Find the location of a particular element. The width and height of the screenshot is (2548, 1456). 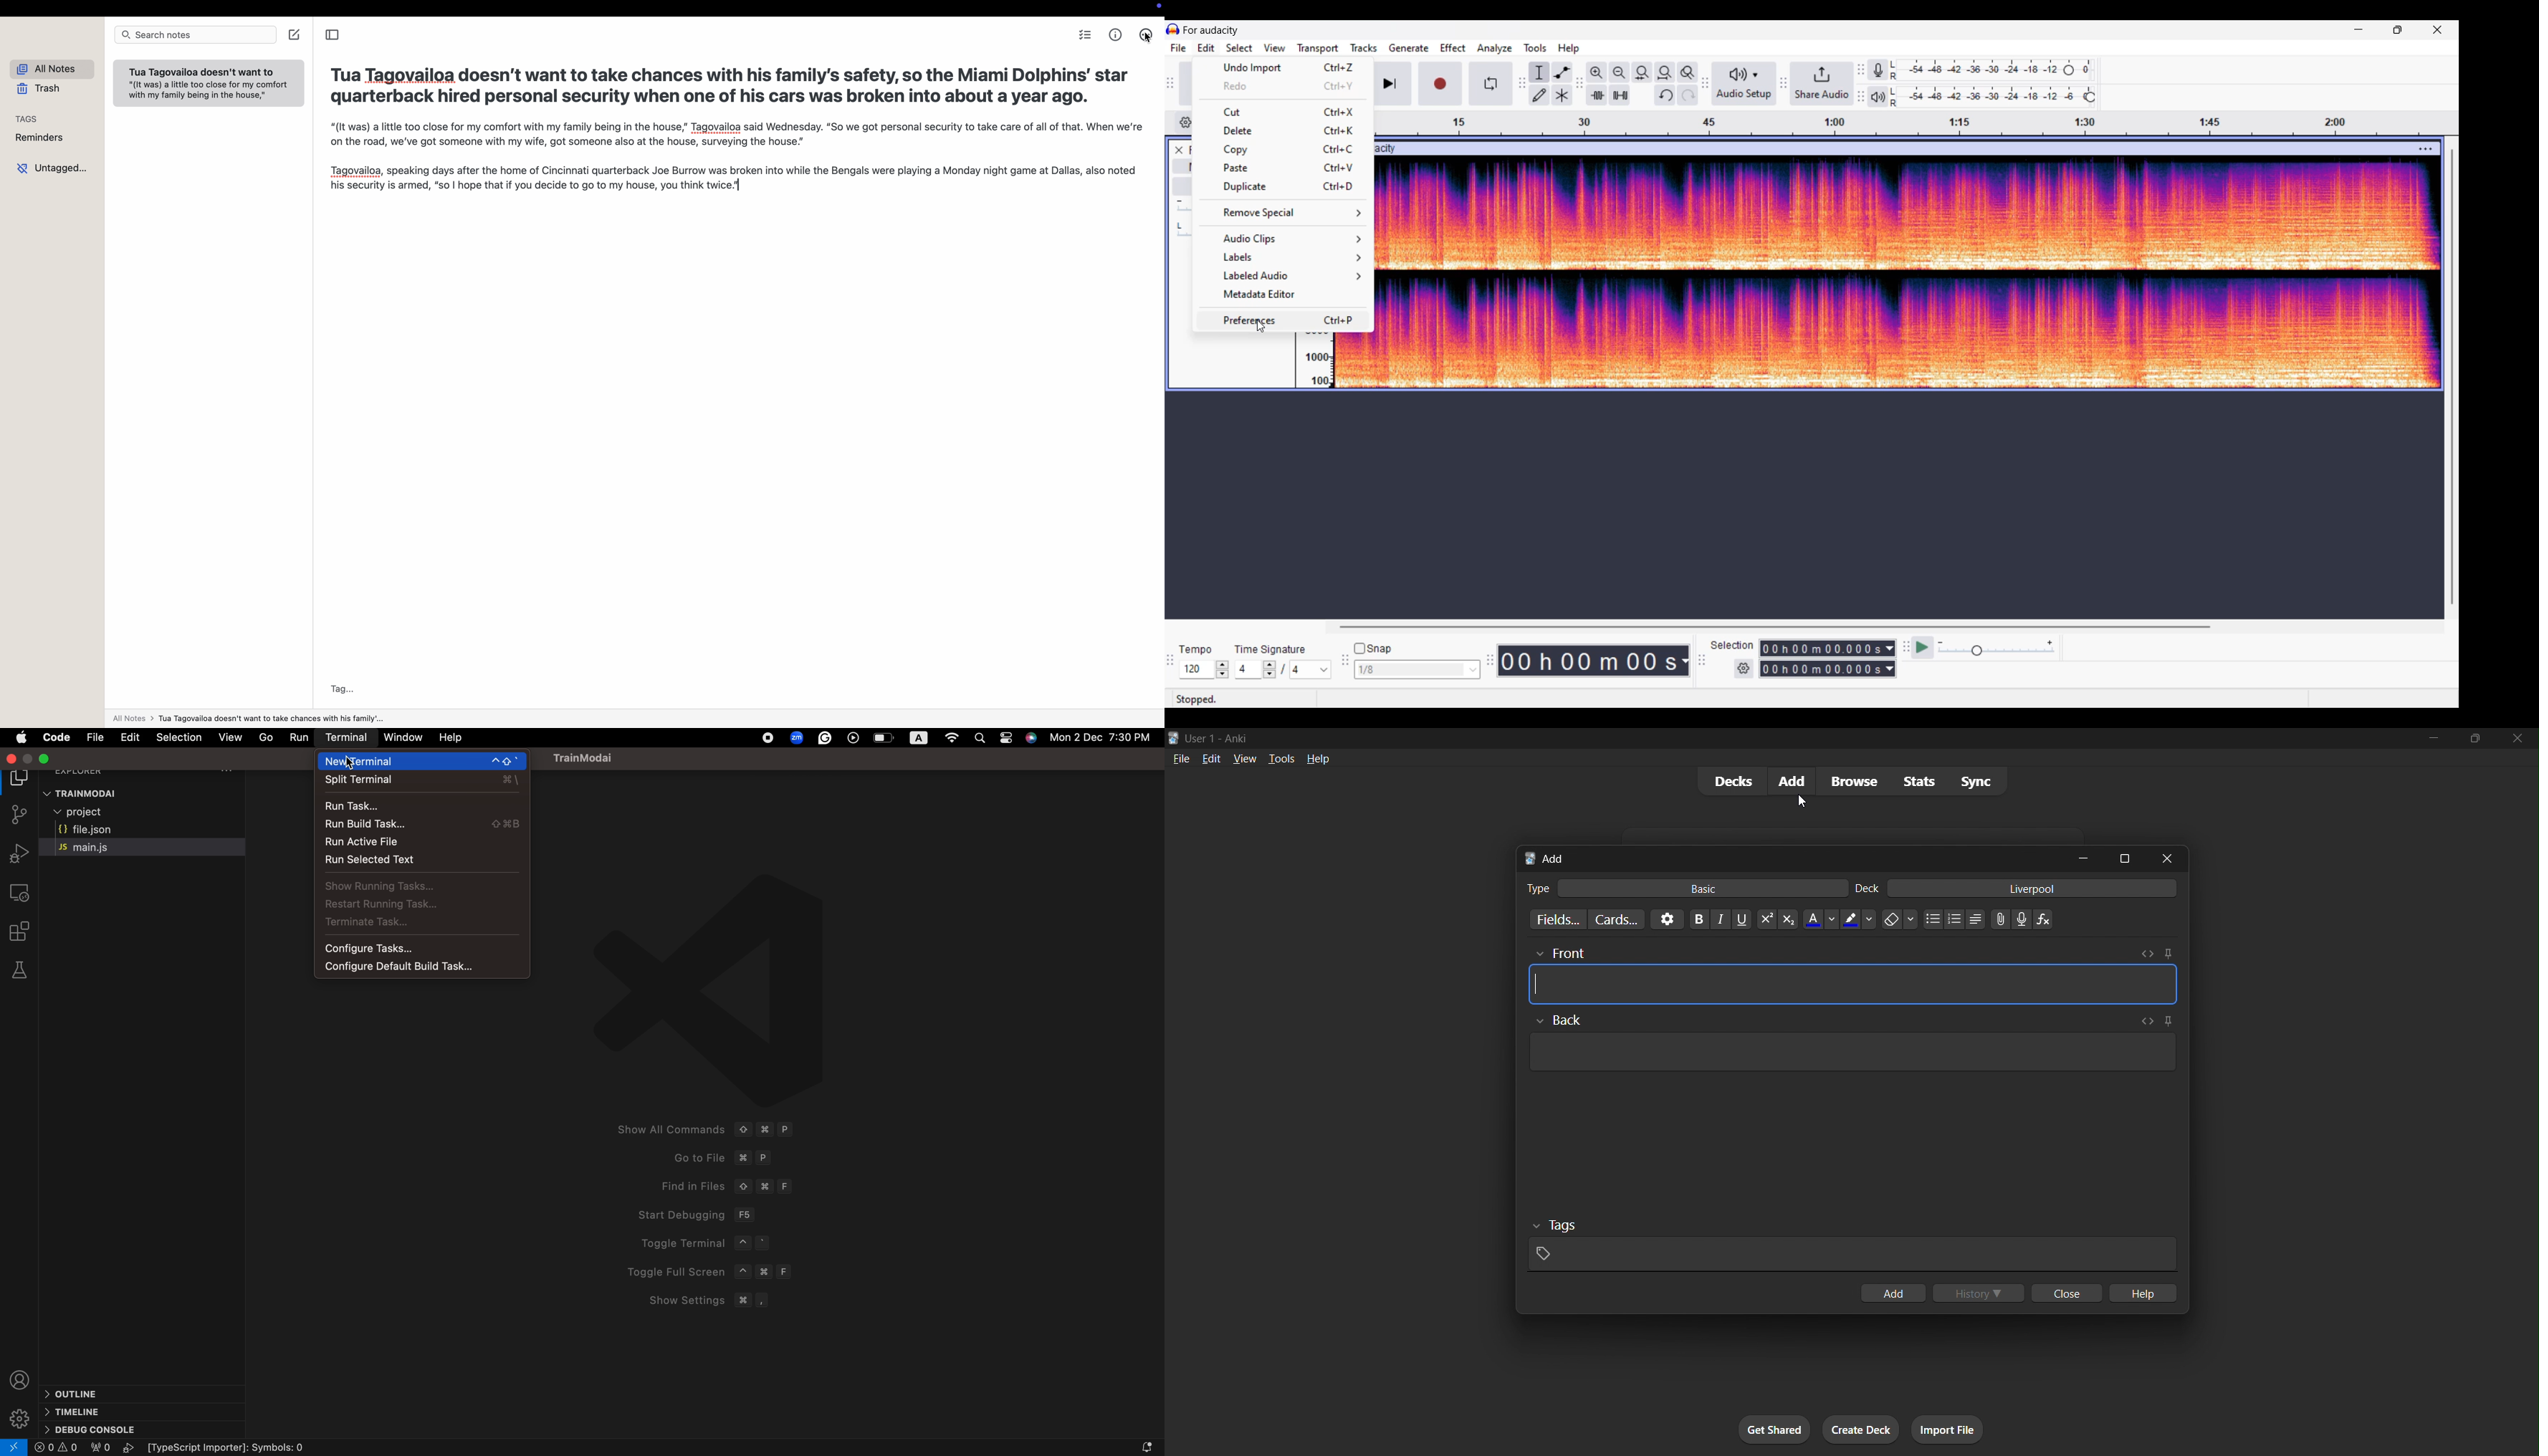

add title bar is located at coordinates (1783, 856).